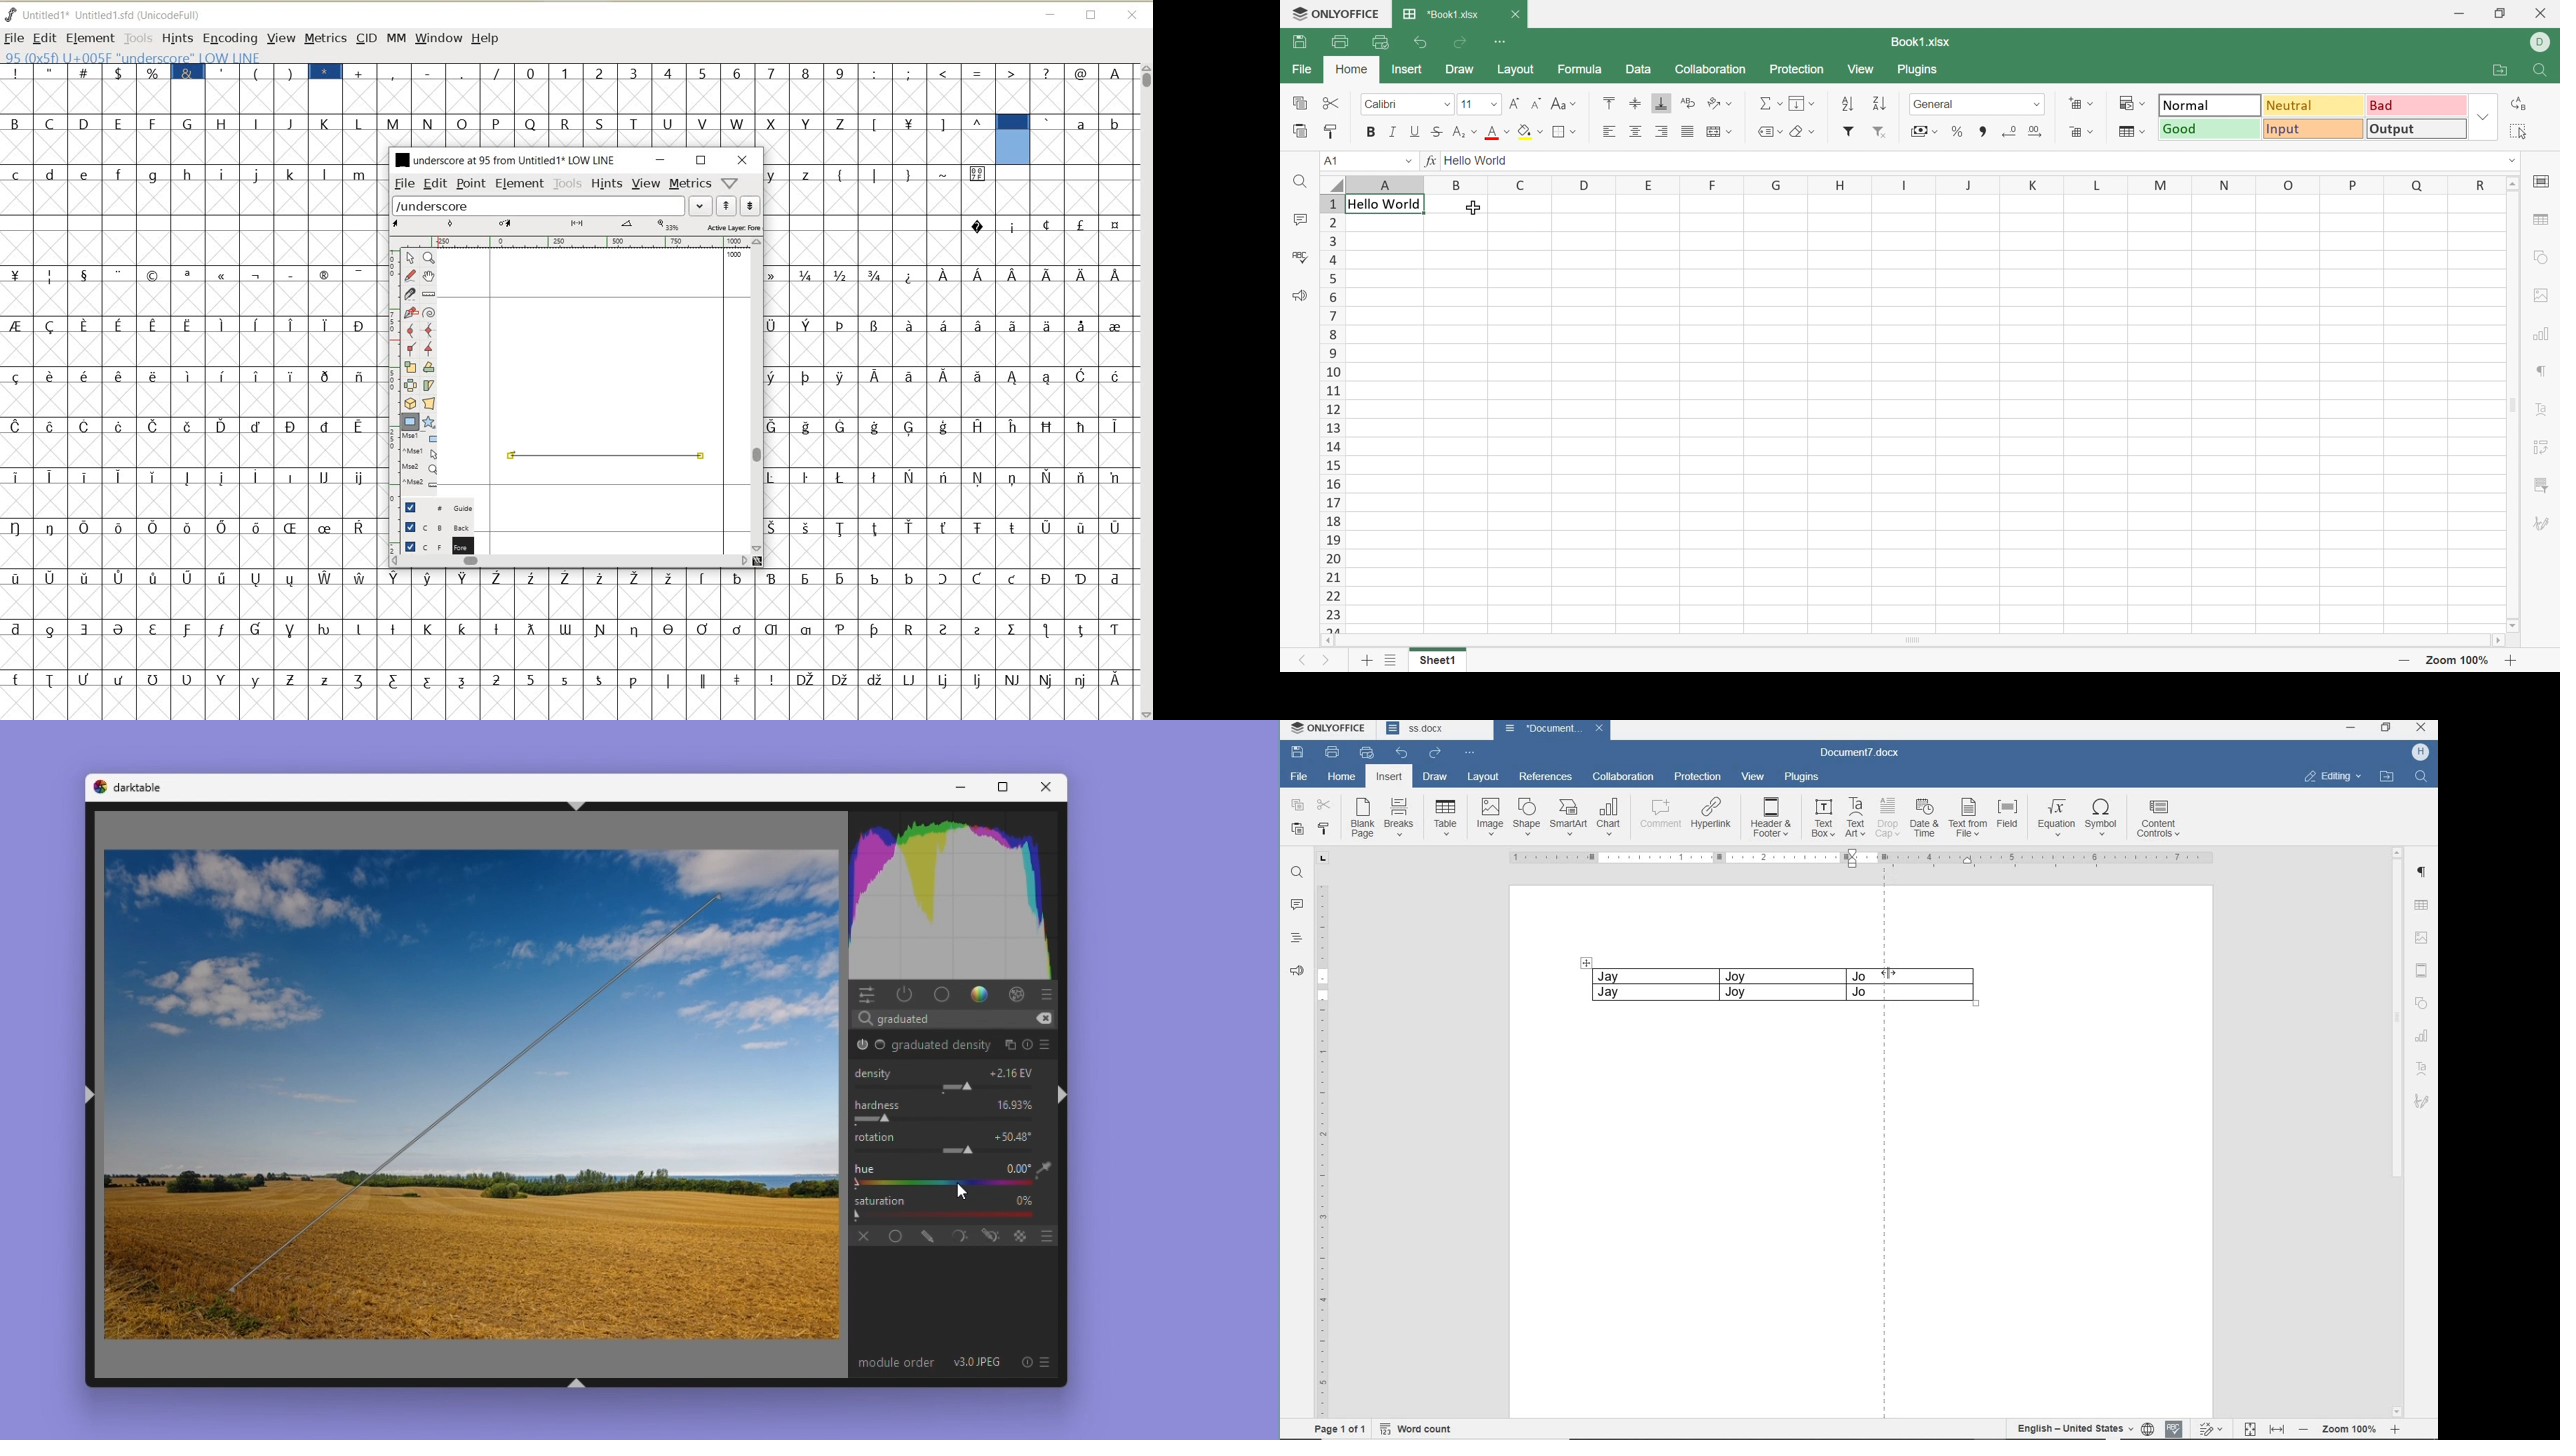 This screenshot has width=2576, height=1456. Describe the element at coordinates (1467, 753) in the screenshot. I see `CUSTOMIZE QUICK ACCESS TOOLBAR` at that location.